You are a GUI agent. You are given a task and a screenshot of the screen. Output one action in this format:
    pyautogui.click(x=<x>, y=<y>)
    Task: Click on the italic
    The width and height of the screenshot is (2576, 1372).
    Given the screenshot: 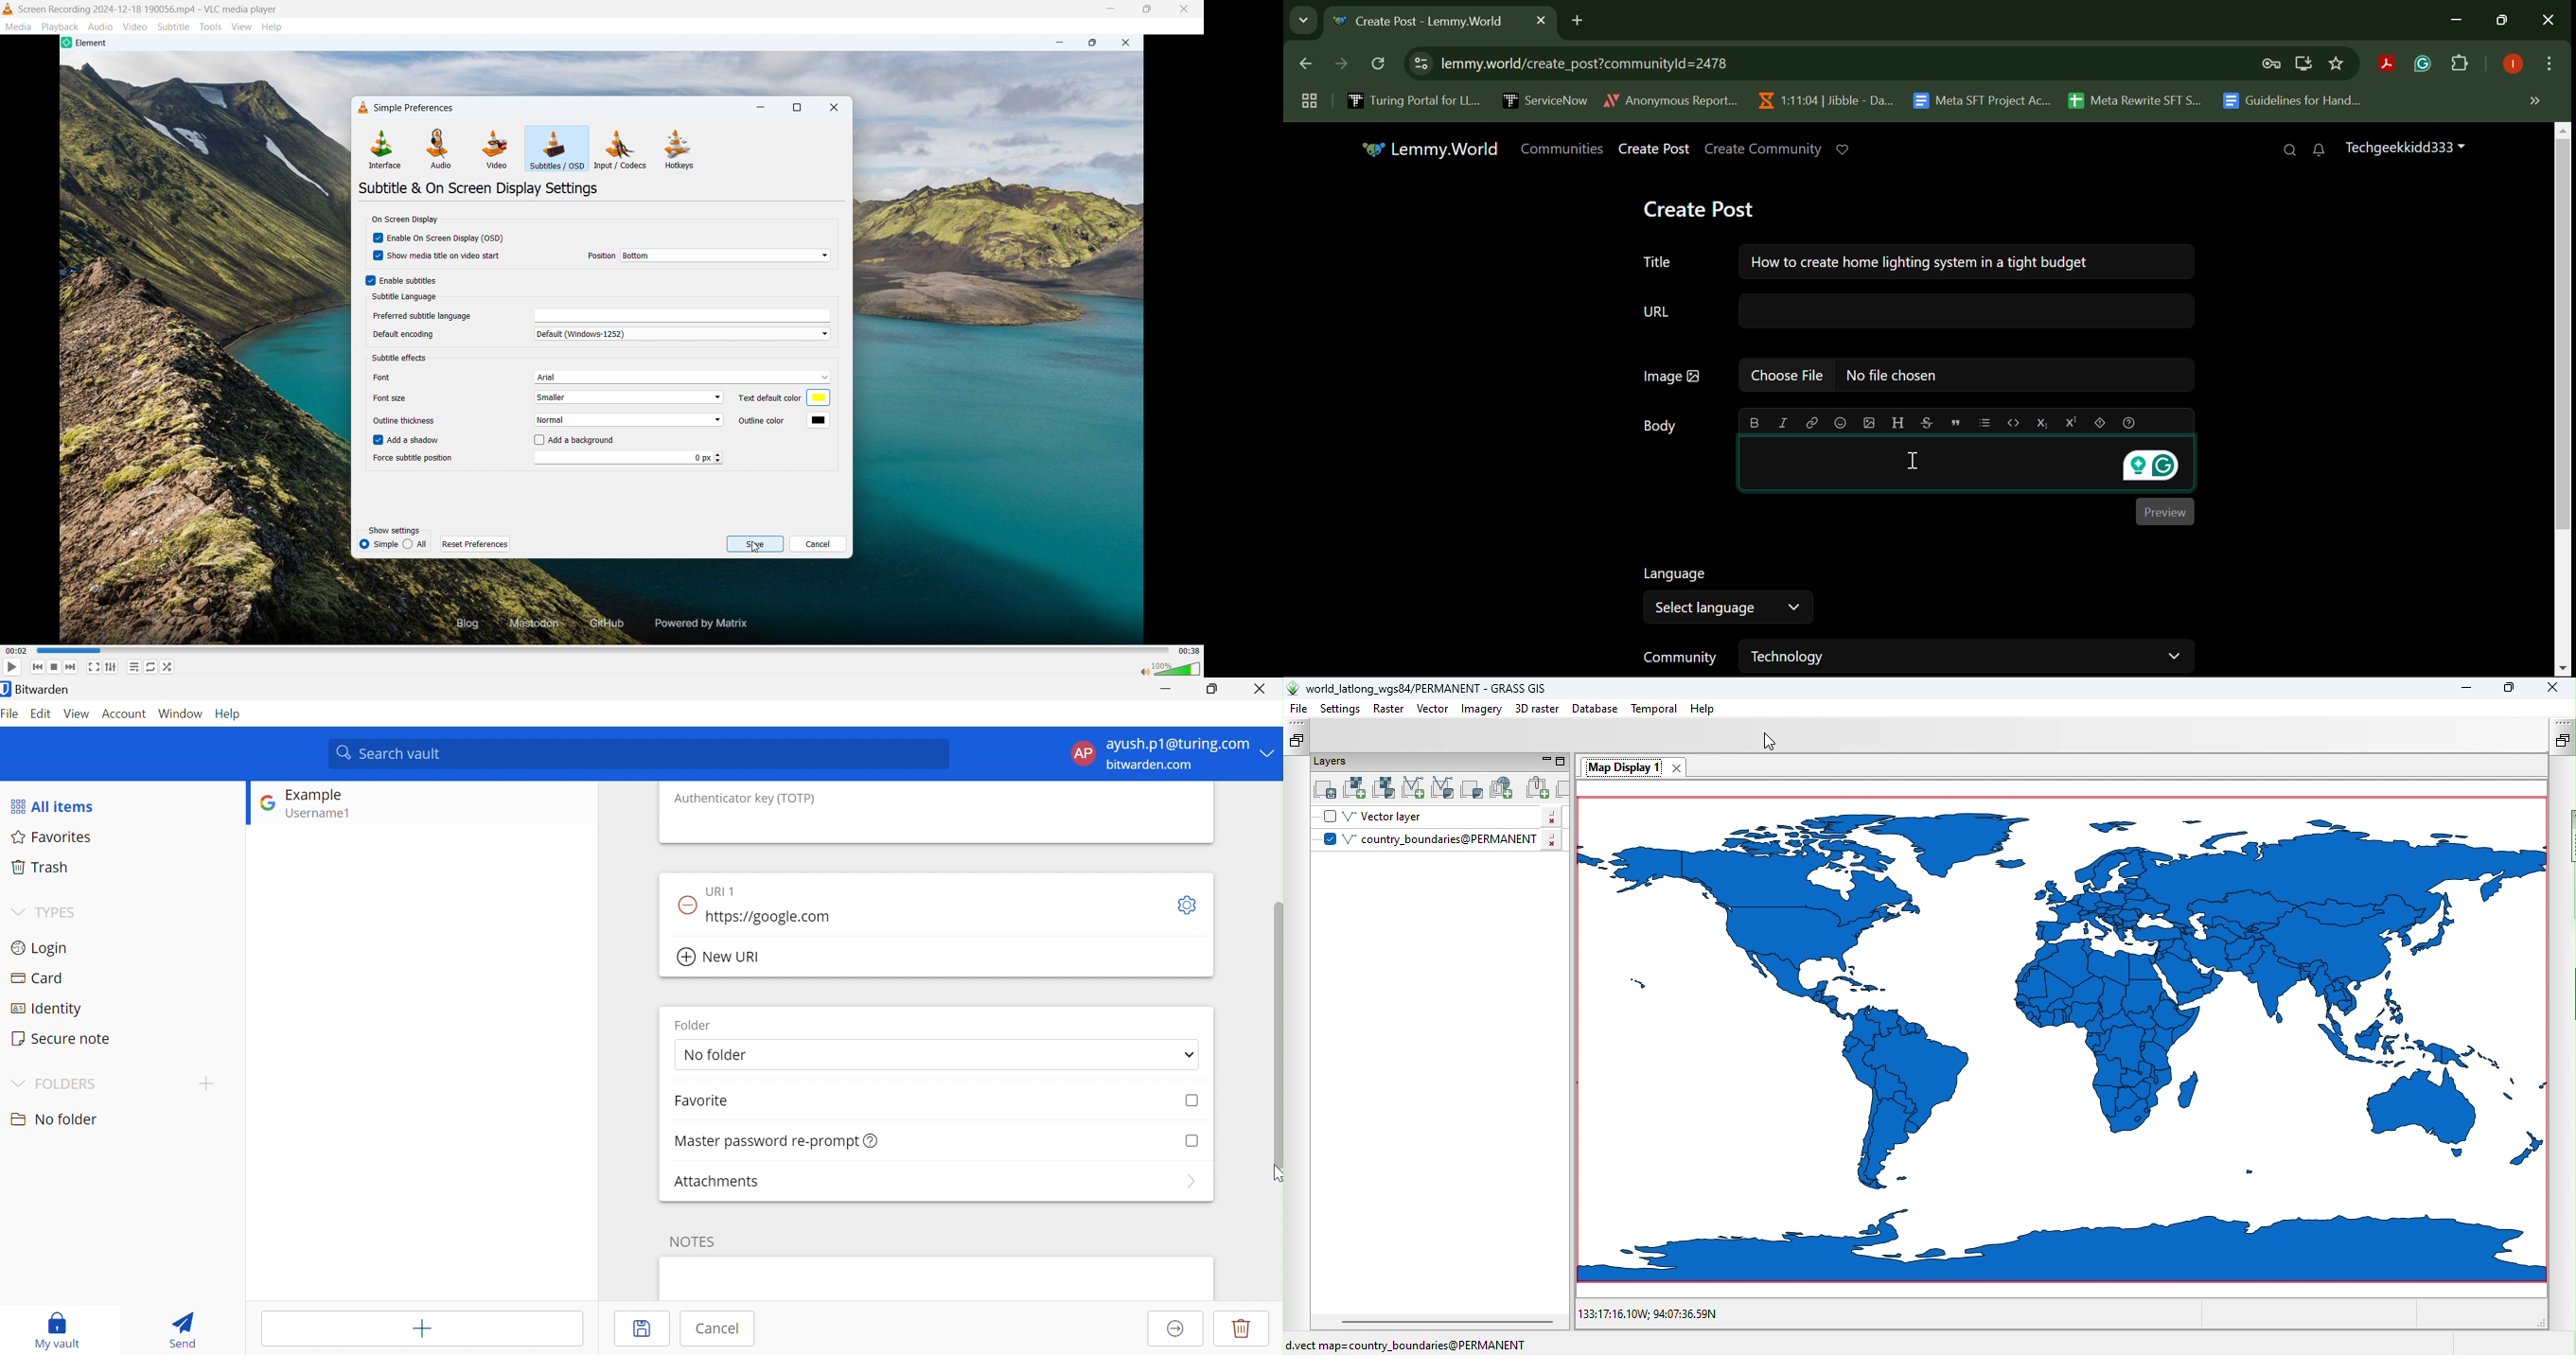 What is the action you would take?
    pyautogui.click(x=1782, y=421)
    